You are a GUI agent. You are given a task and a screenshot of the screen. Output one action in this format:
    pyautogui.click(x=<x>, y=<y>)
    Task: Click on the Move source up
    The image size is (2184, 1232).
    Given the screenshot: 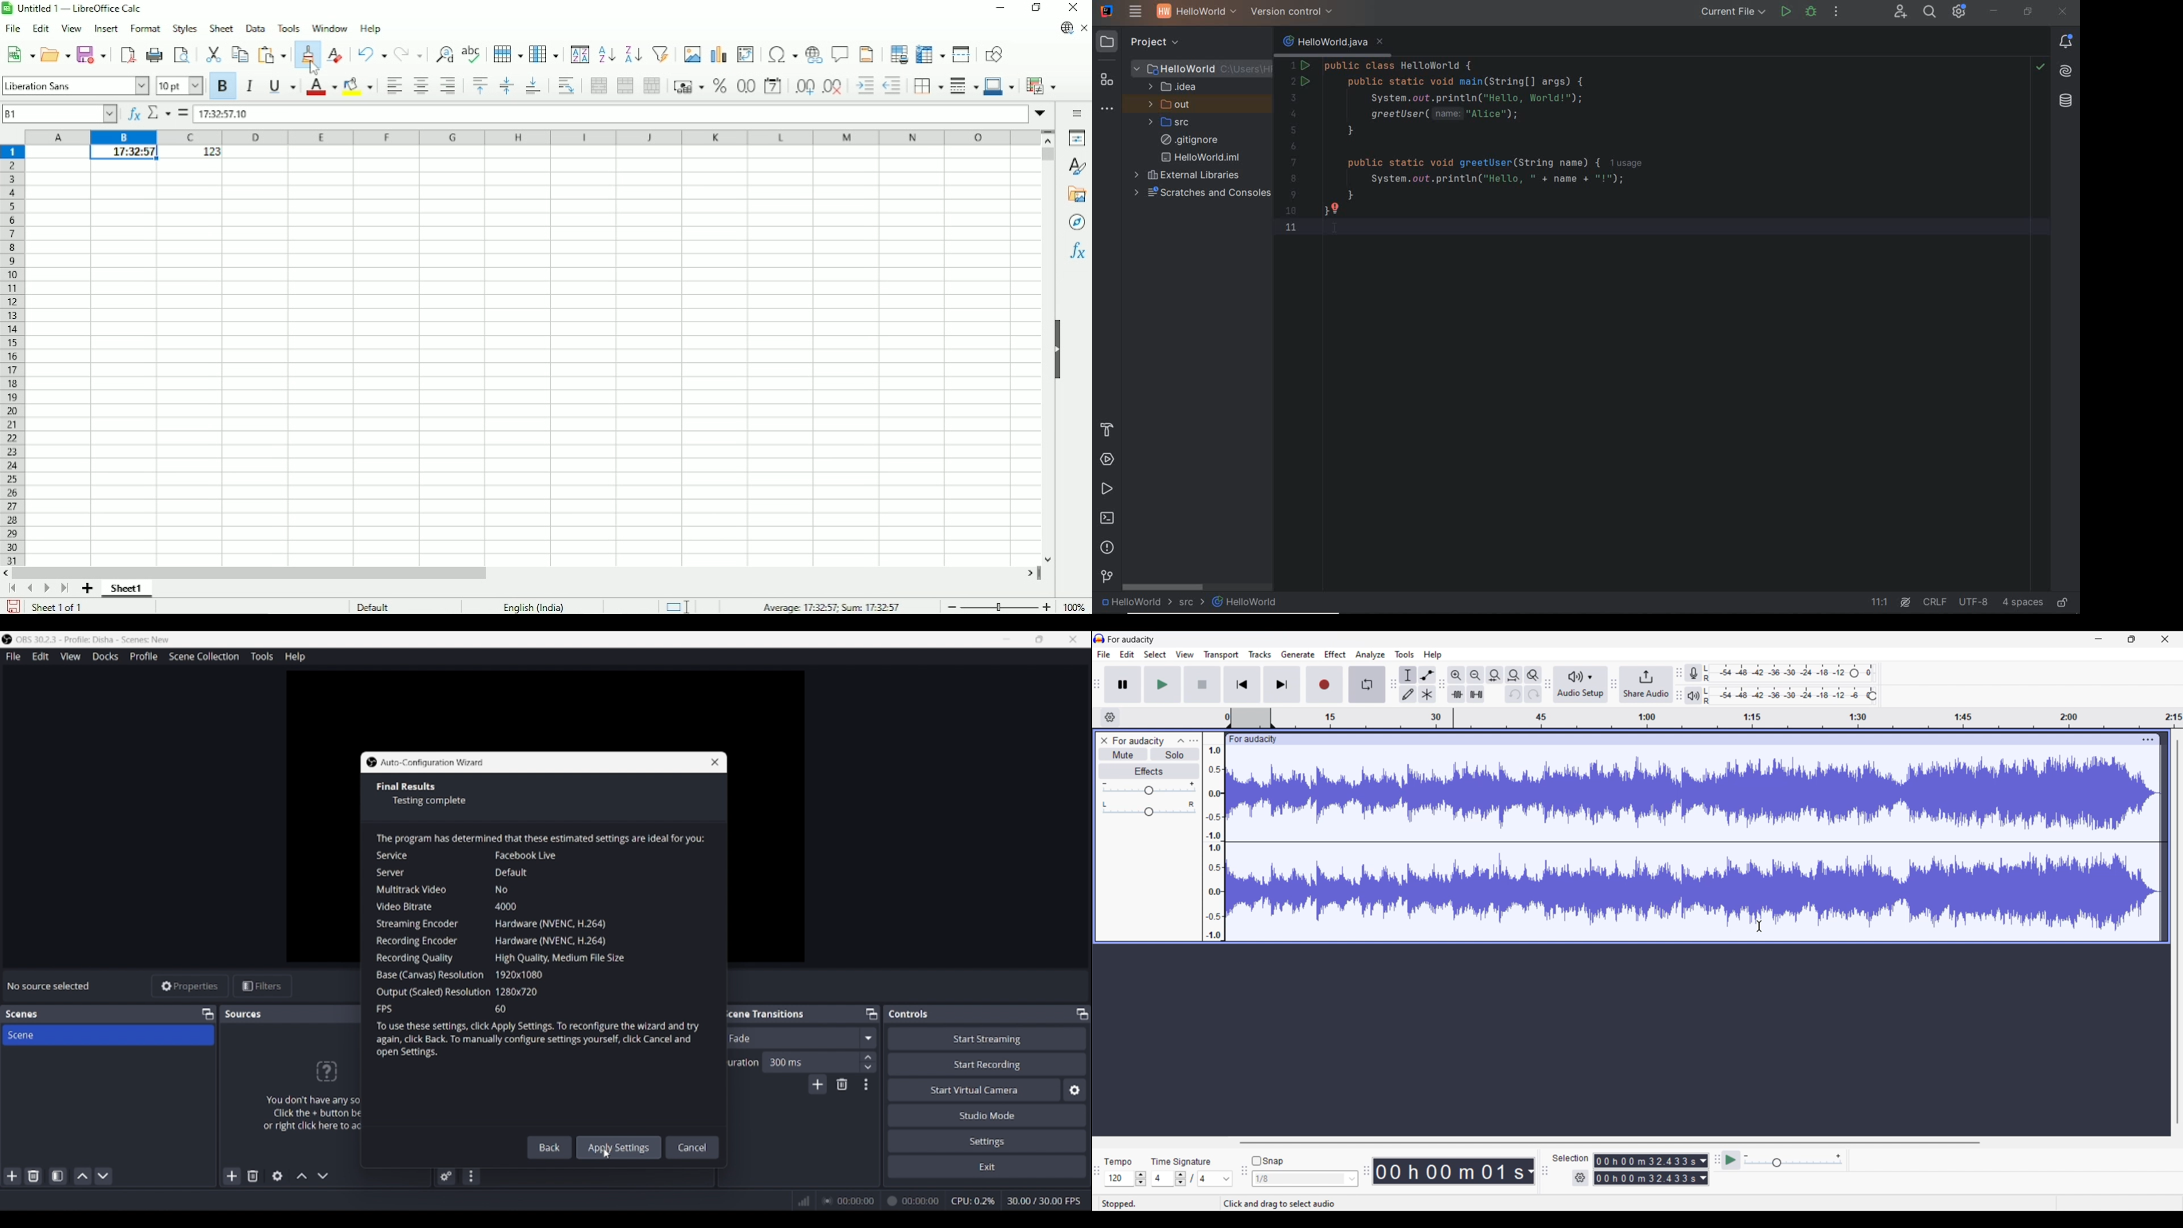 What is the action you would take?
    pyautogui.click(x=302, y=1176)
    